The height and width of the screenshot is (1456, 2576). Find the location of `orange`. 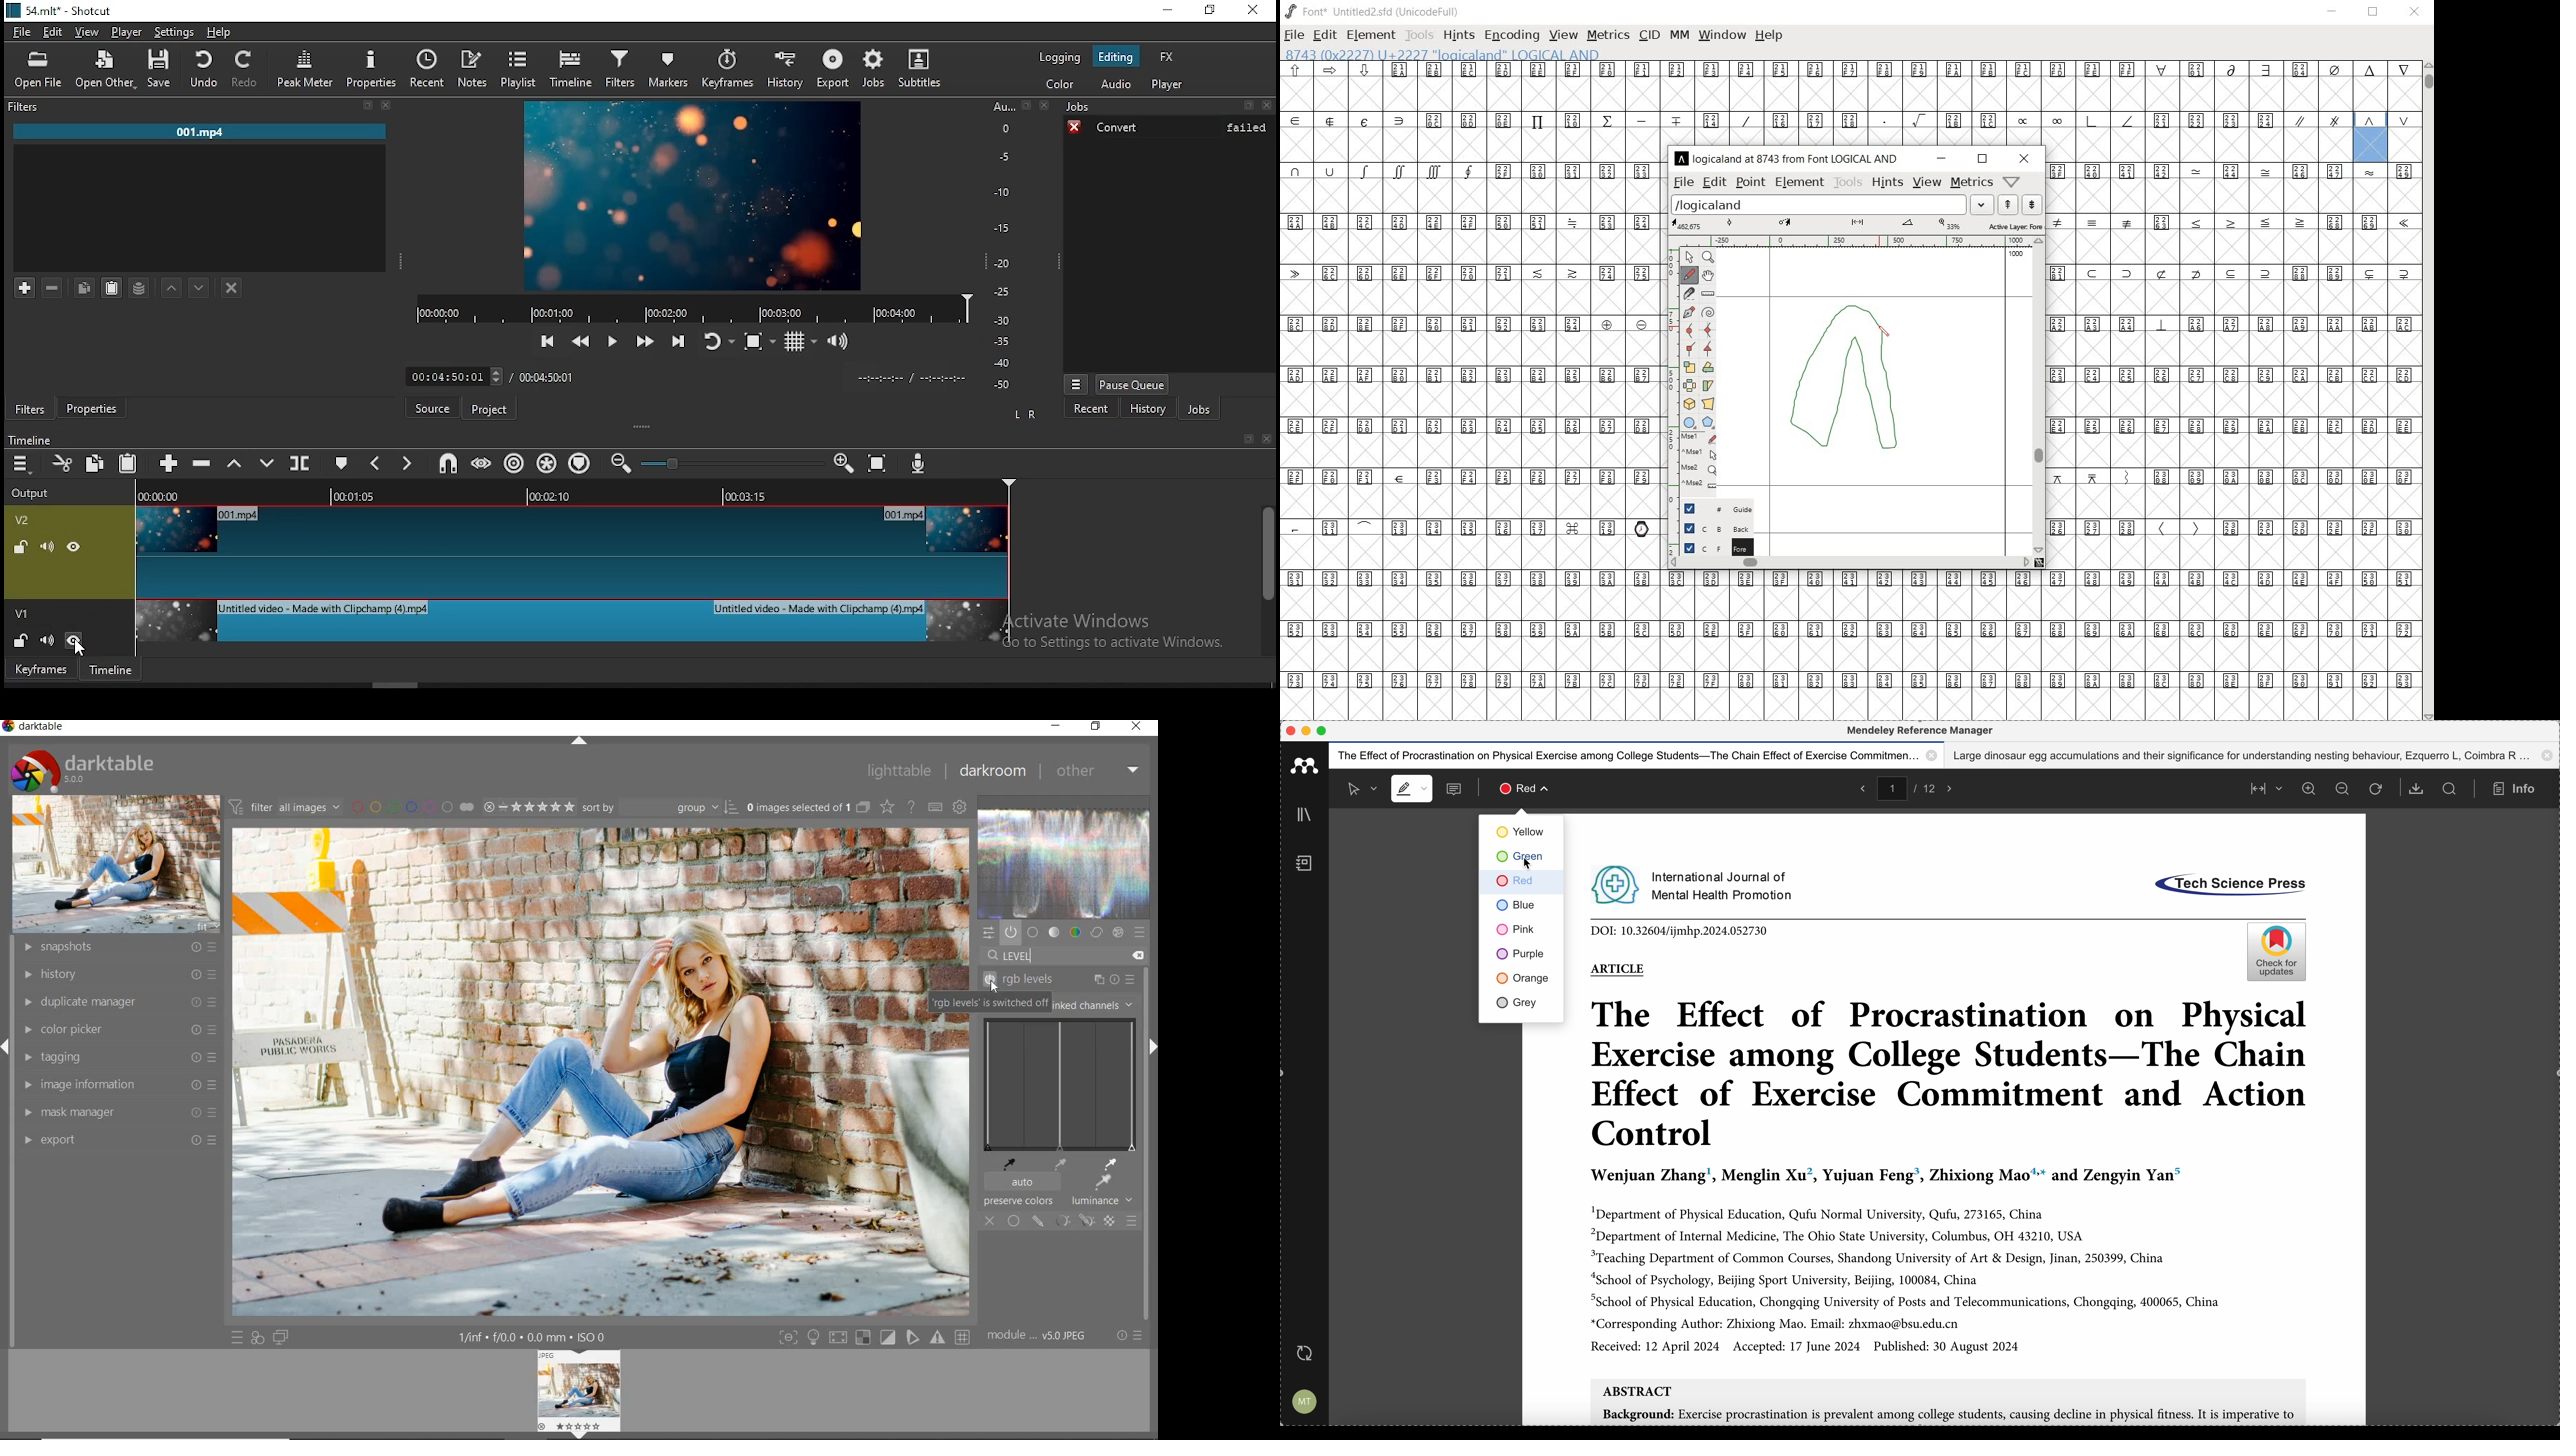

orange is located at coordinates (1523, 980).